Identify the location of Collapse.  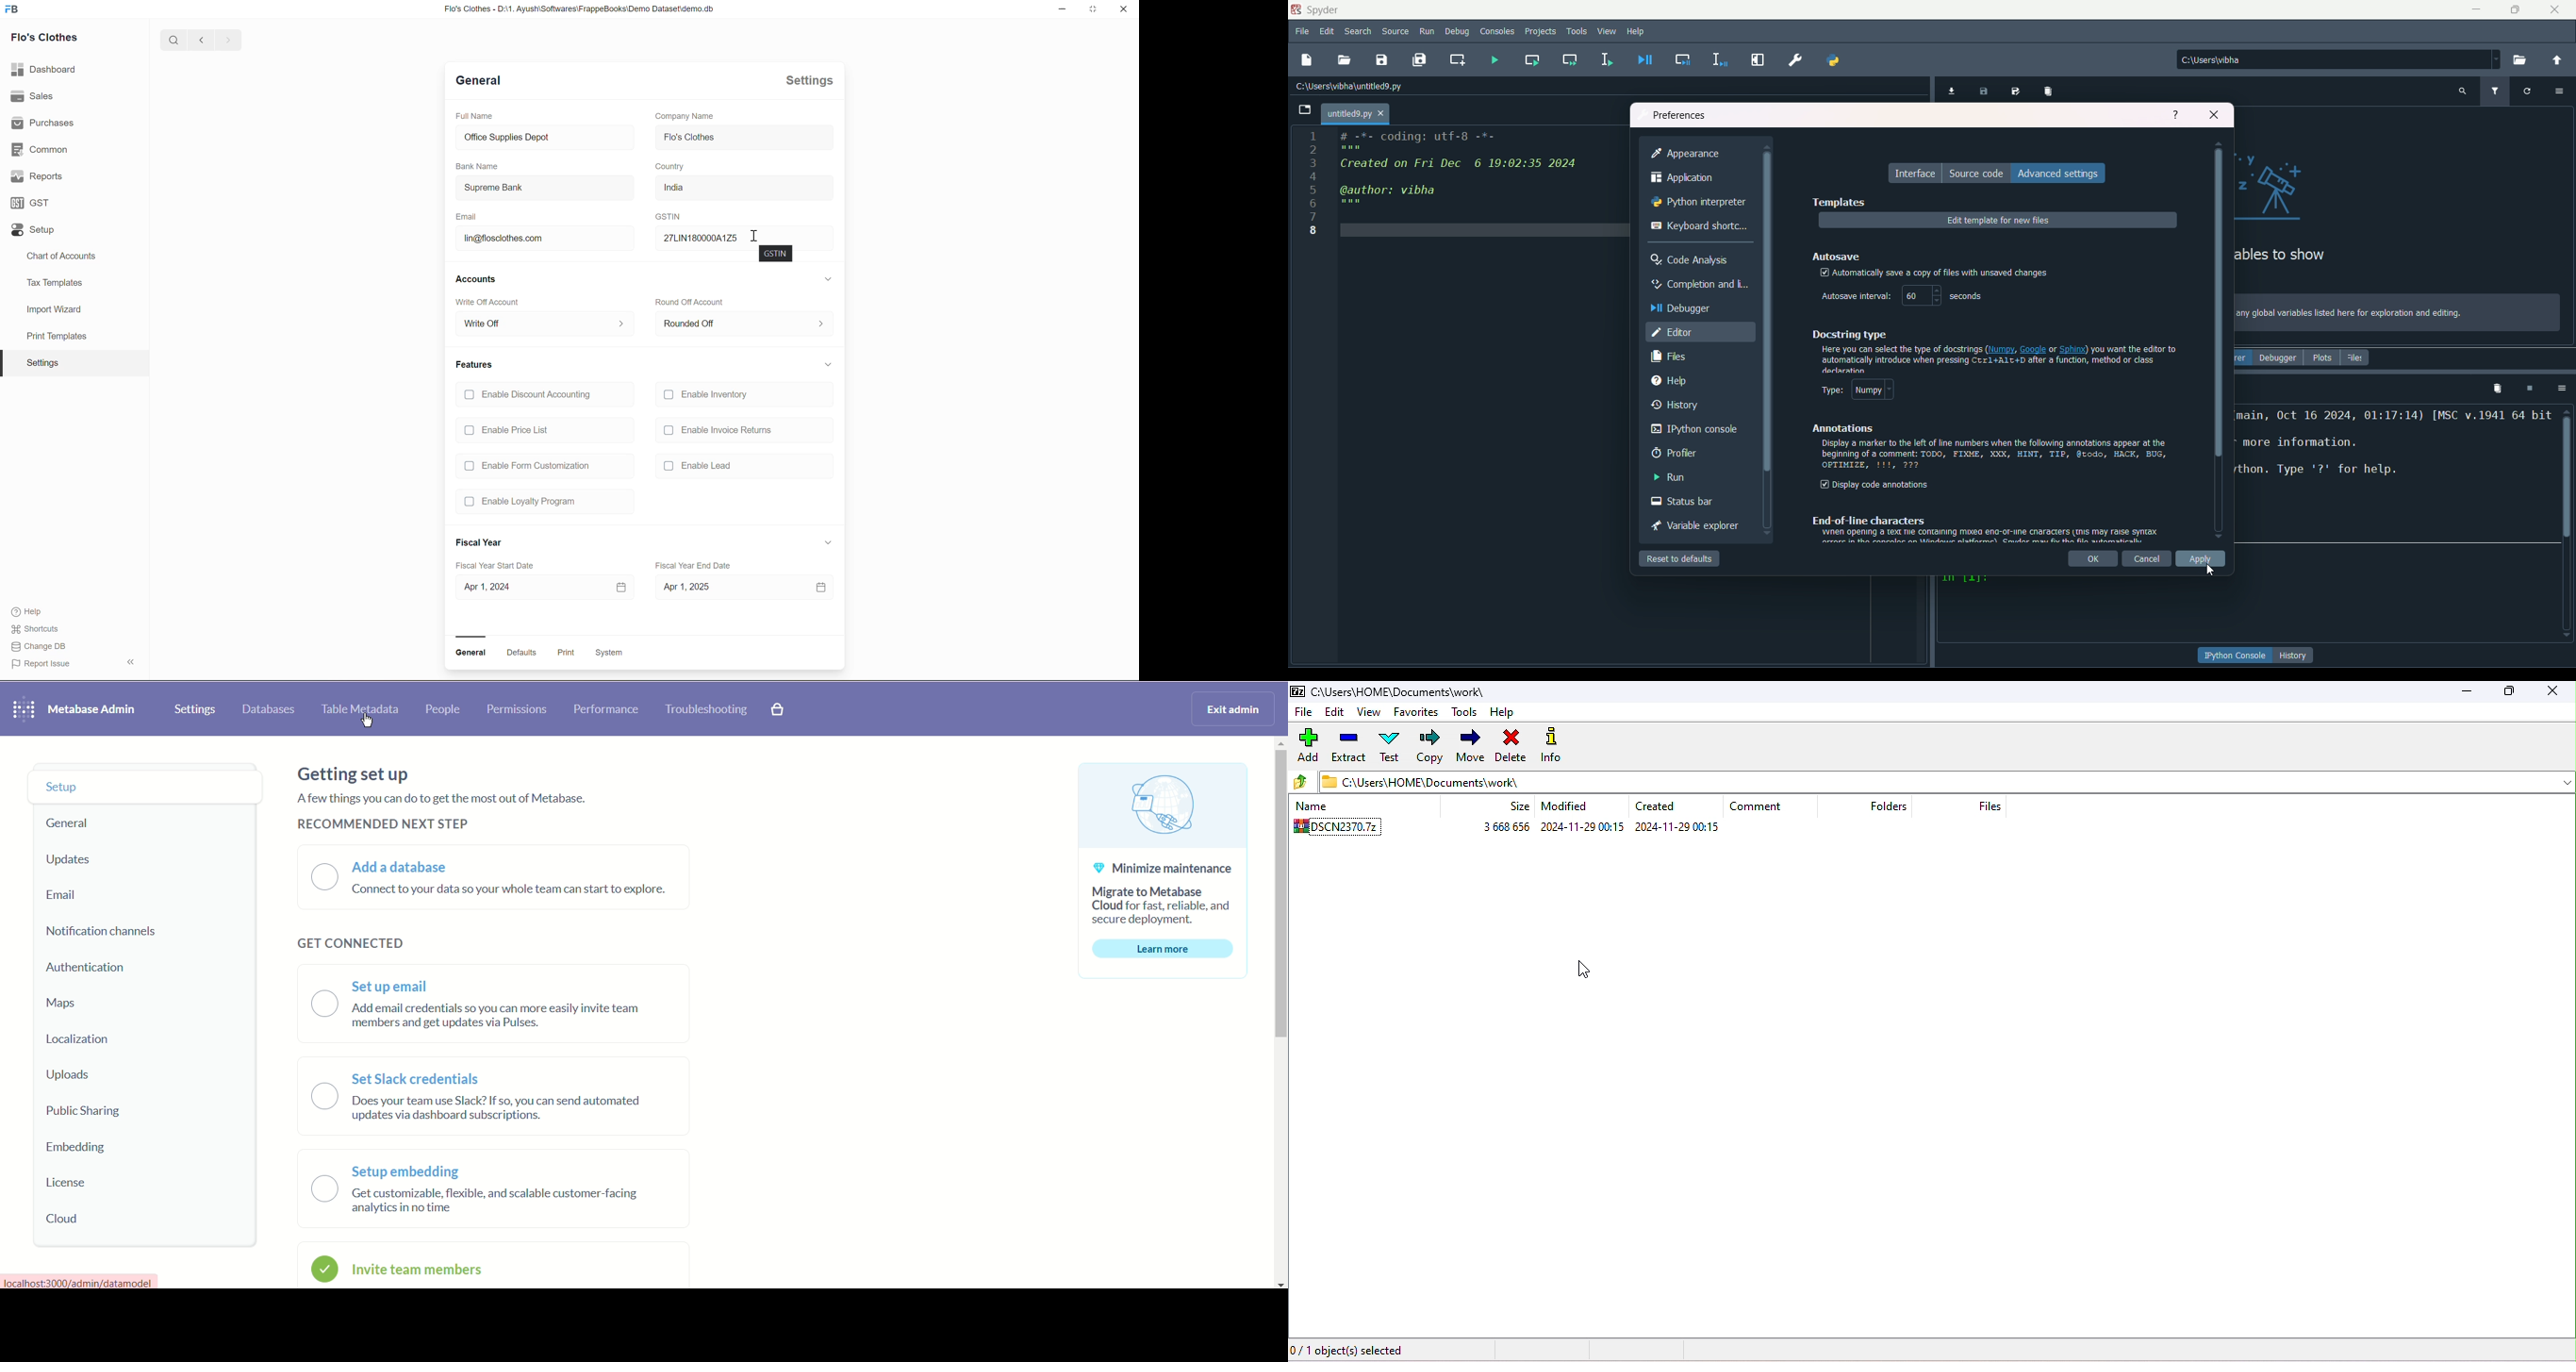
(132, 660).